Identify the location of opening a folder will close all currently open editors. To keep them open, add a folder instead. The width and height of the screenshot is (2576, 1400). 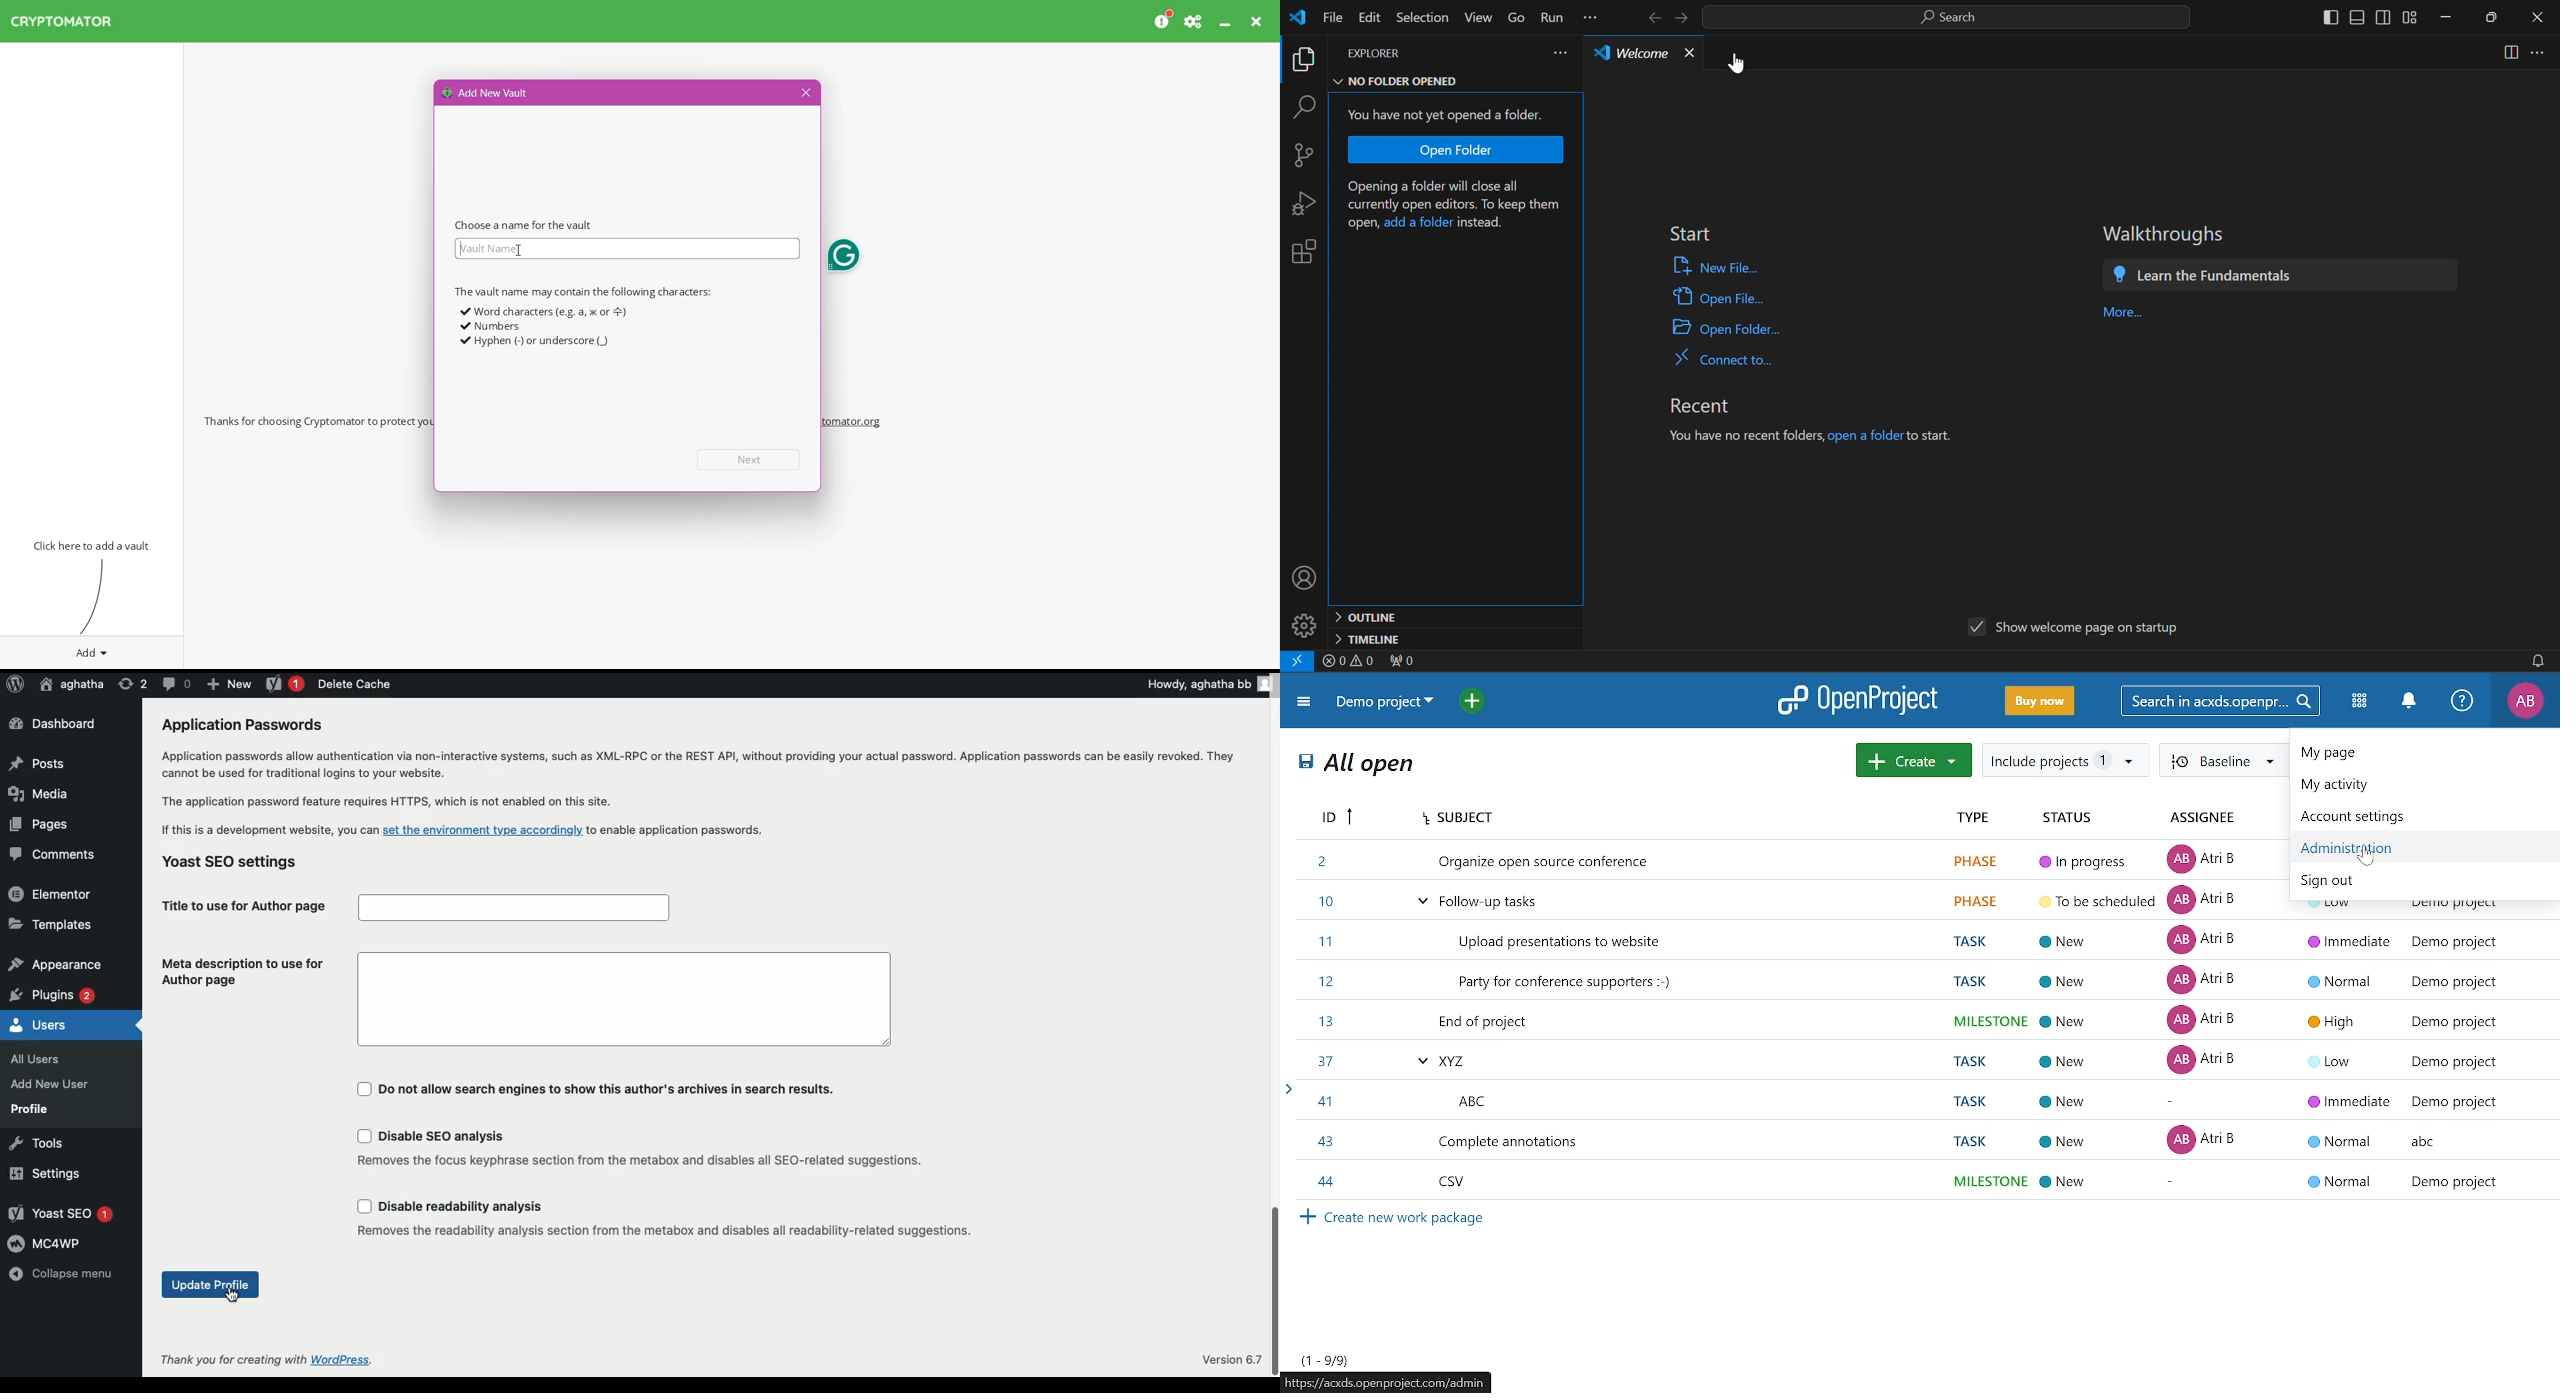
(1460, 206).